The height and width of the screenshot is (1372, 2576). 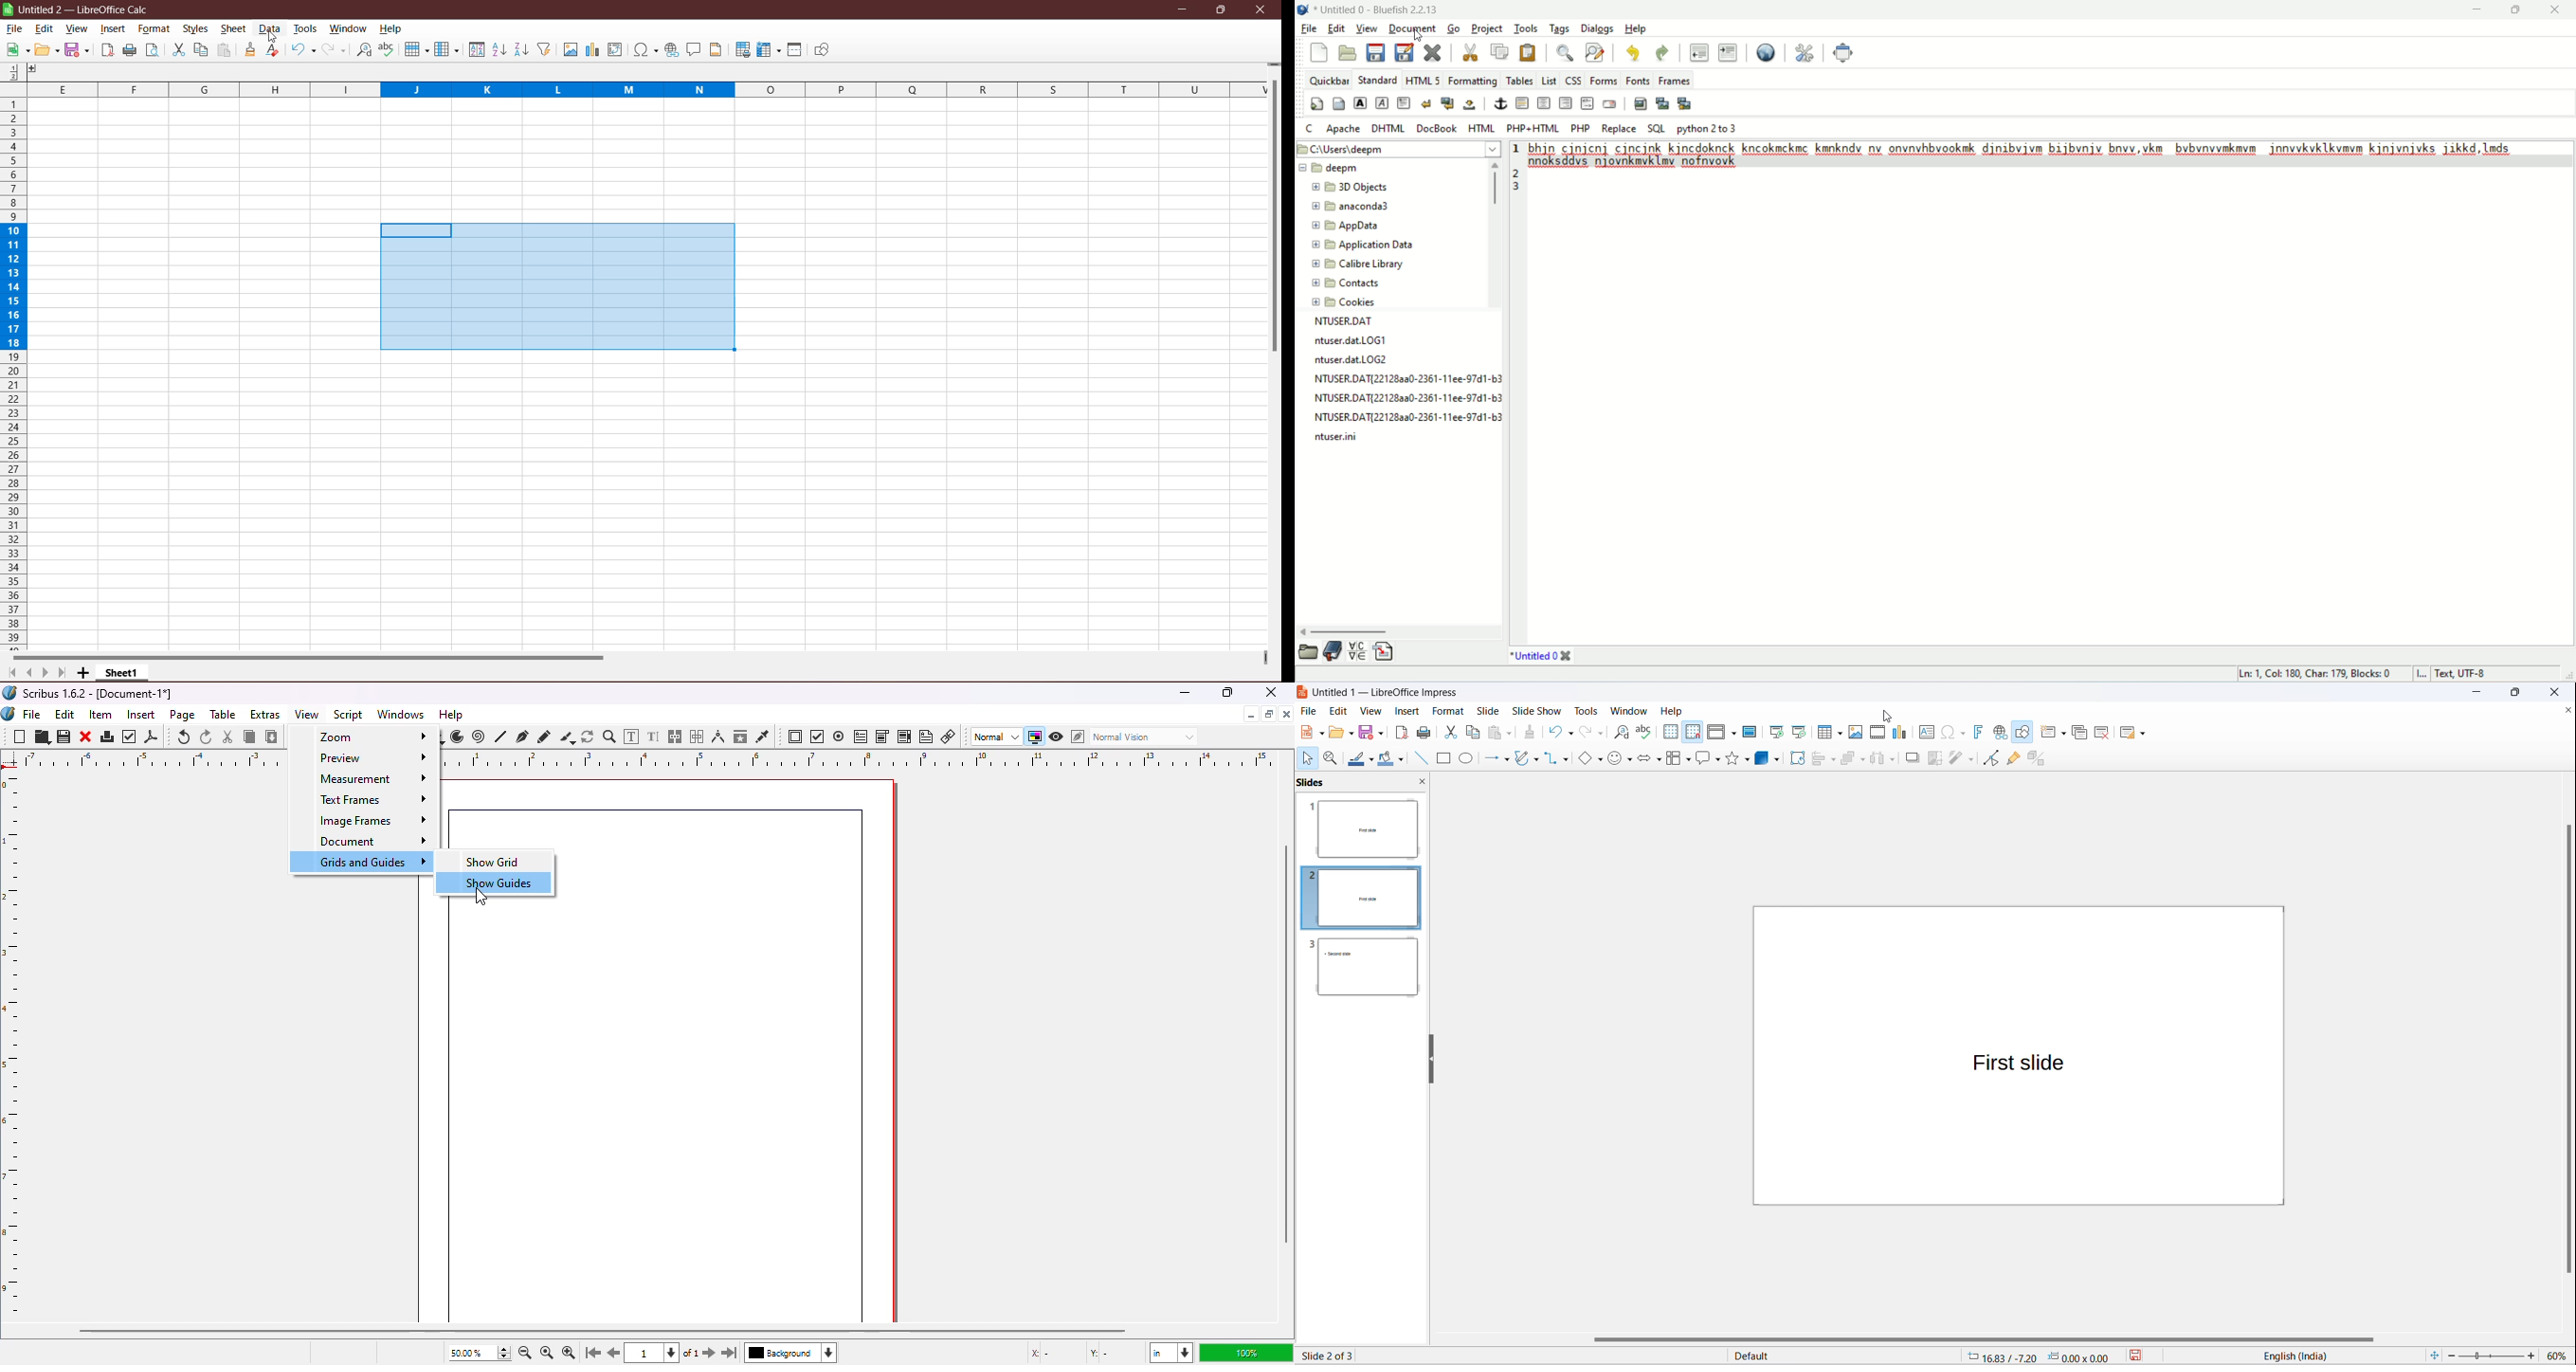 I want to click on logo, so click(x=1303, y=10).